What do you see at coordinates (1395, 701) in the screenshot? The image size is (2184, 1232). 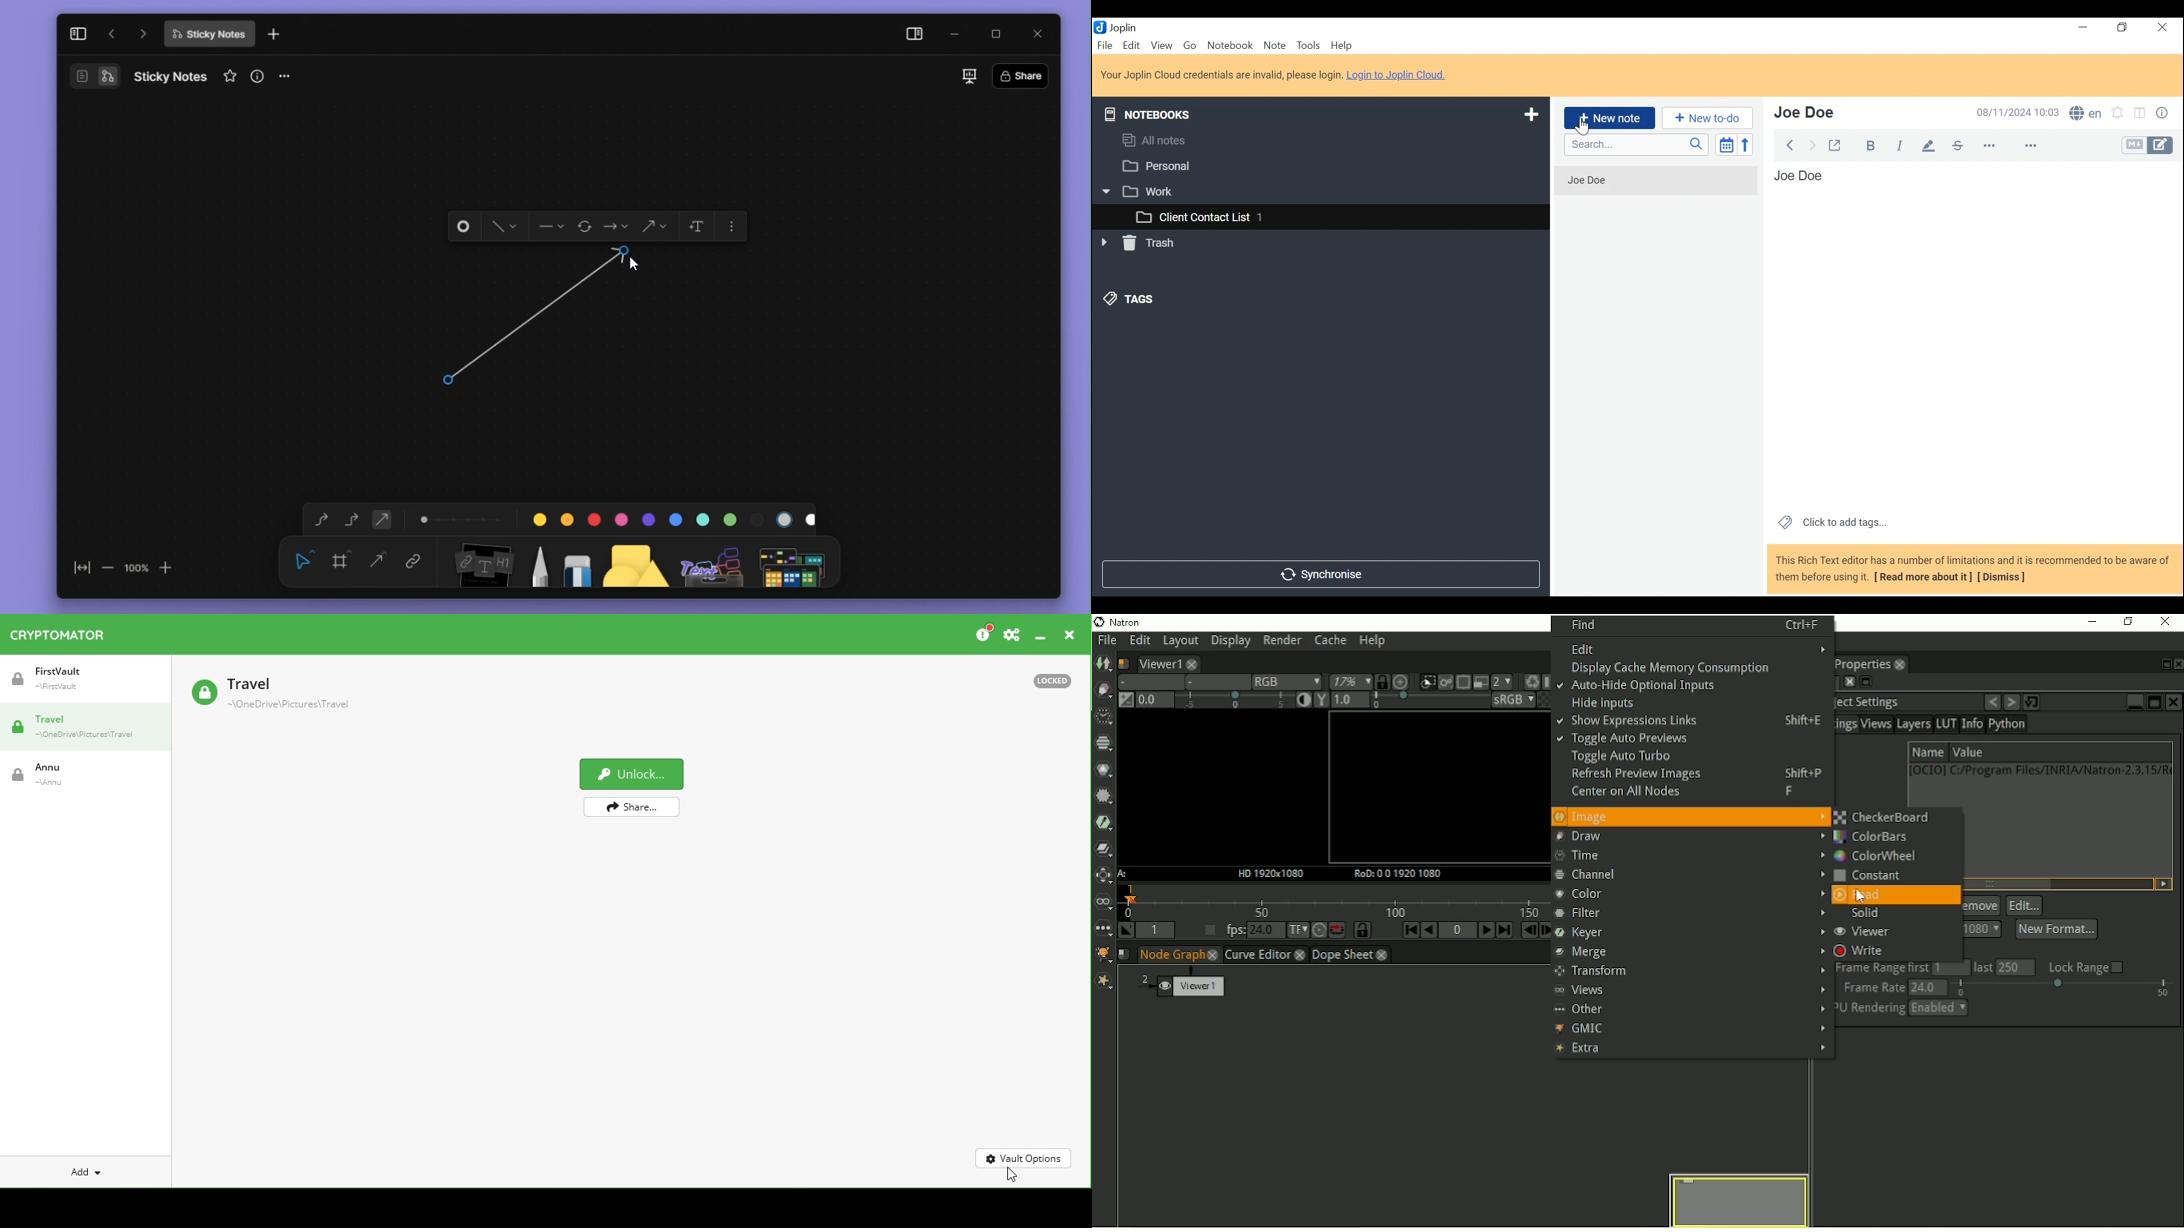 I see `Gamma correction` at bounding box center [1395, 701].